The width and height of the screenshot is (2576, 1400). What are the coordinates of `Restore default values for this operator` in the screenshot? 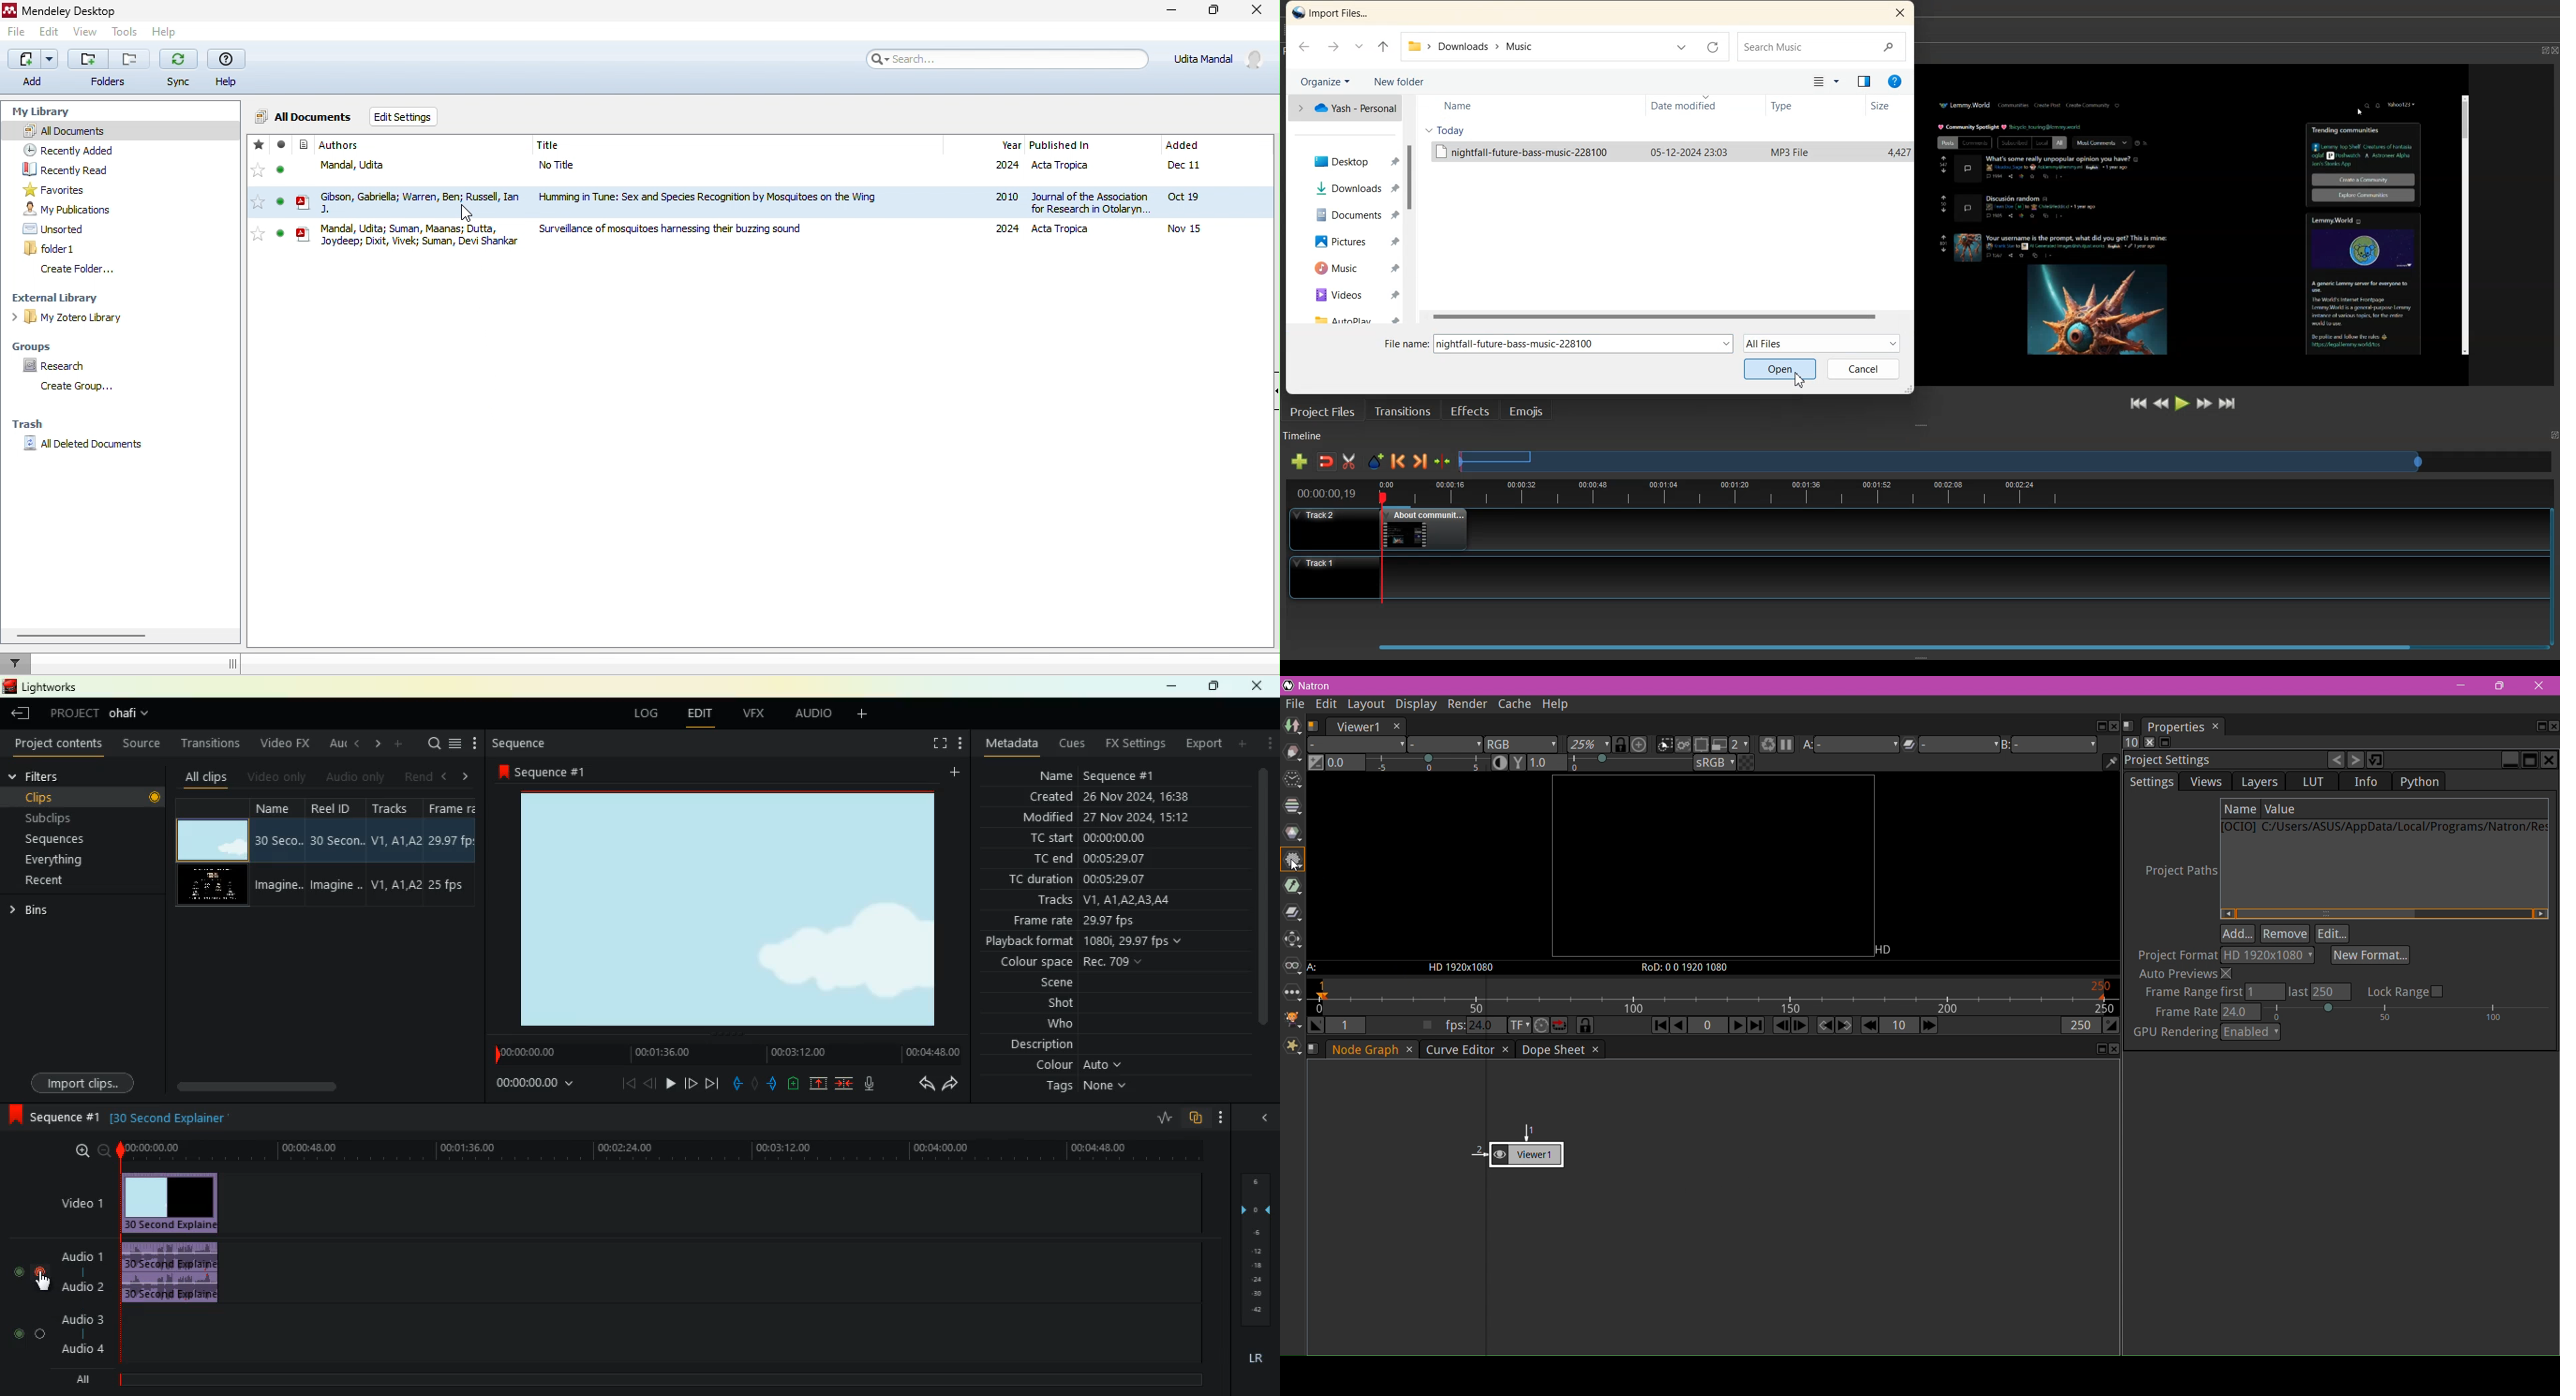 It's located at (2377, 759).